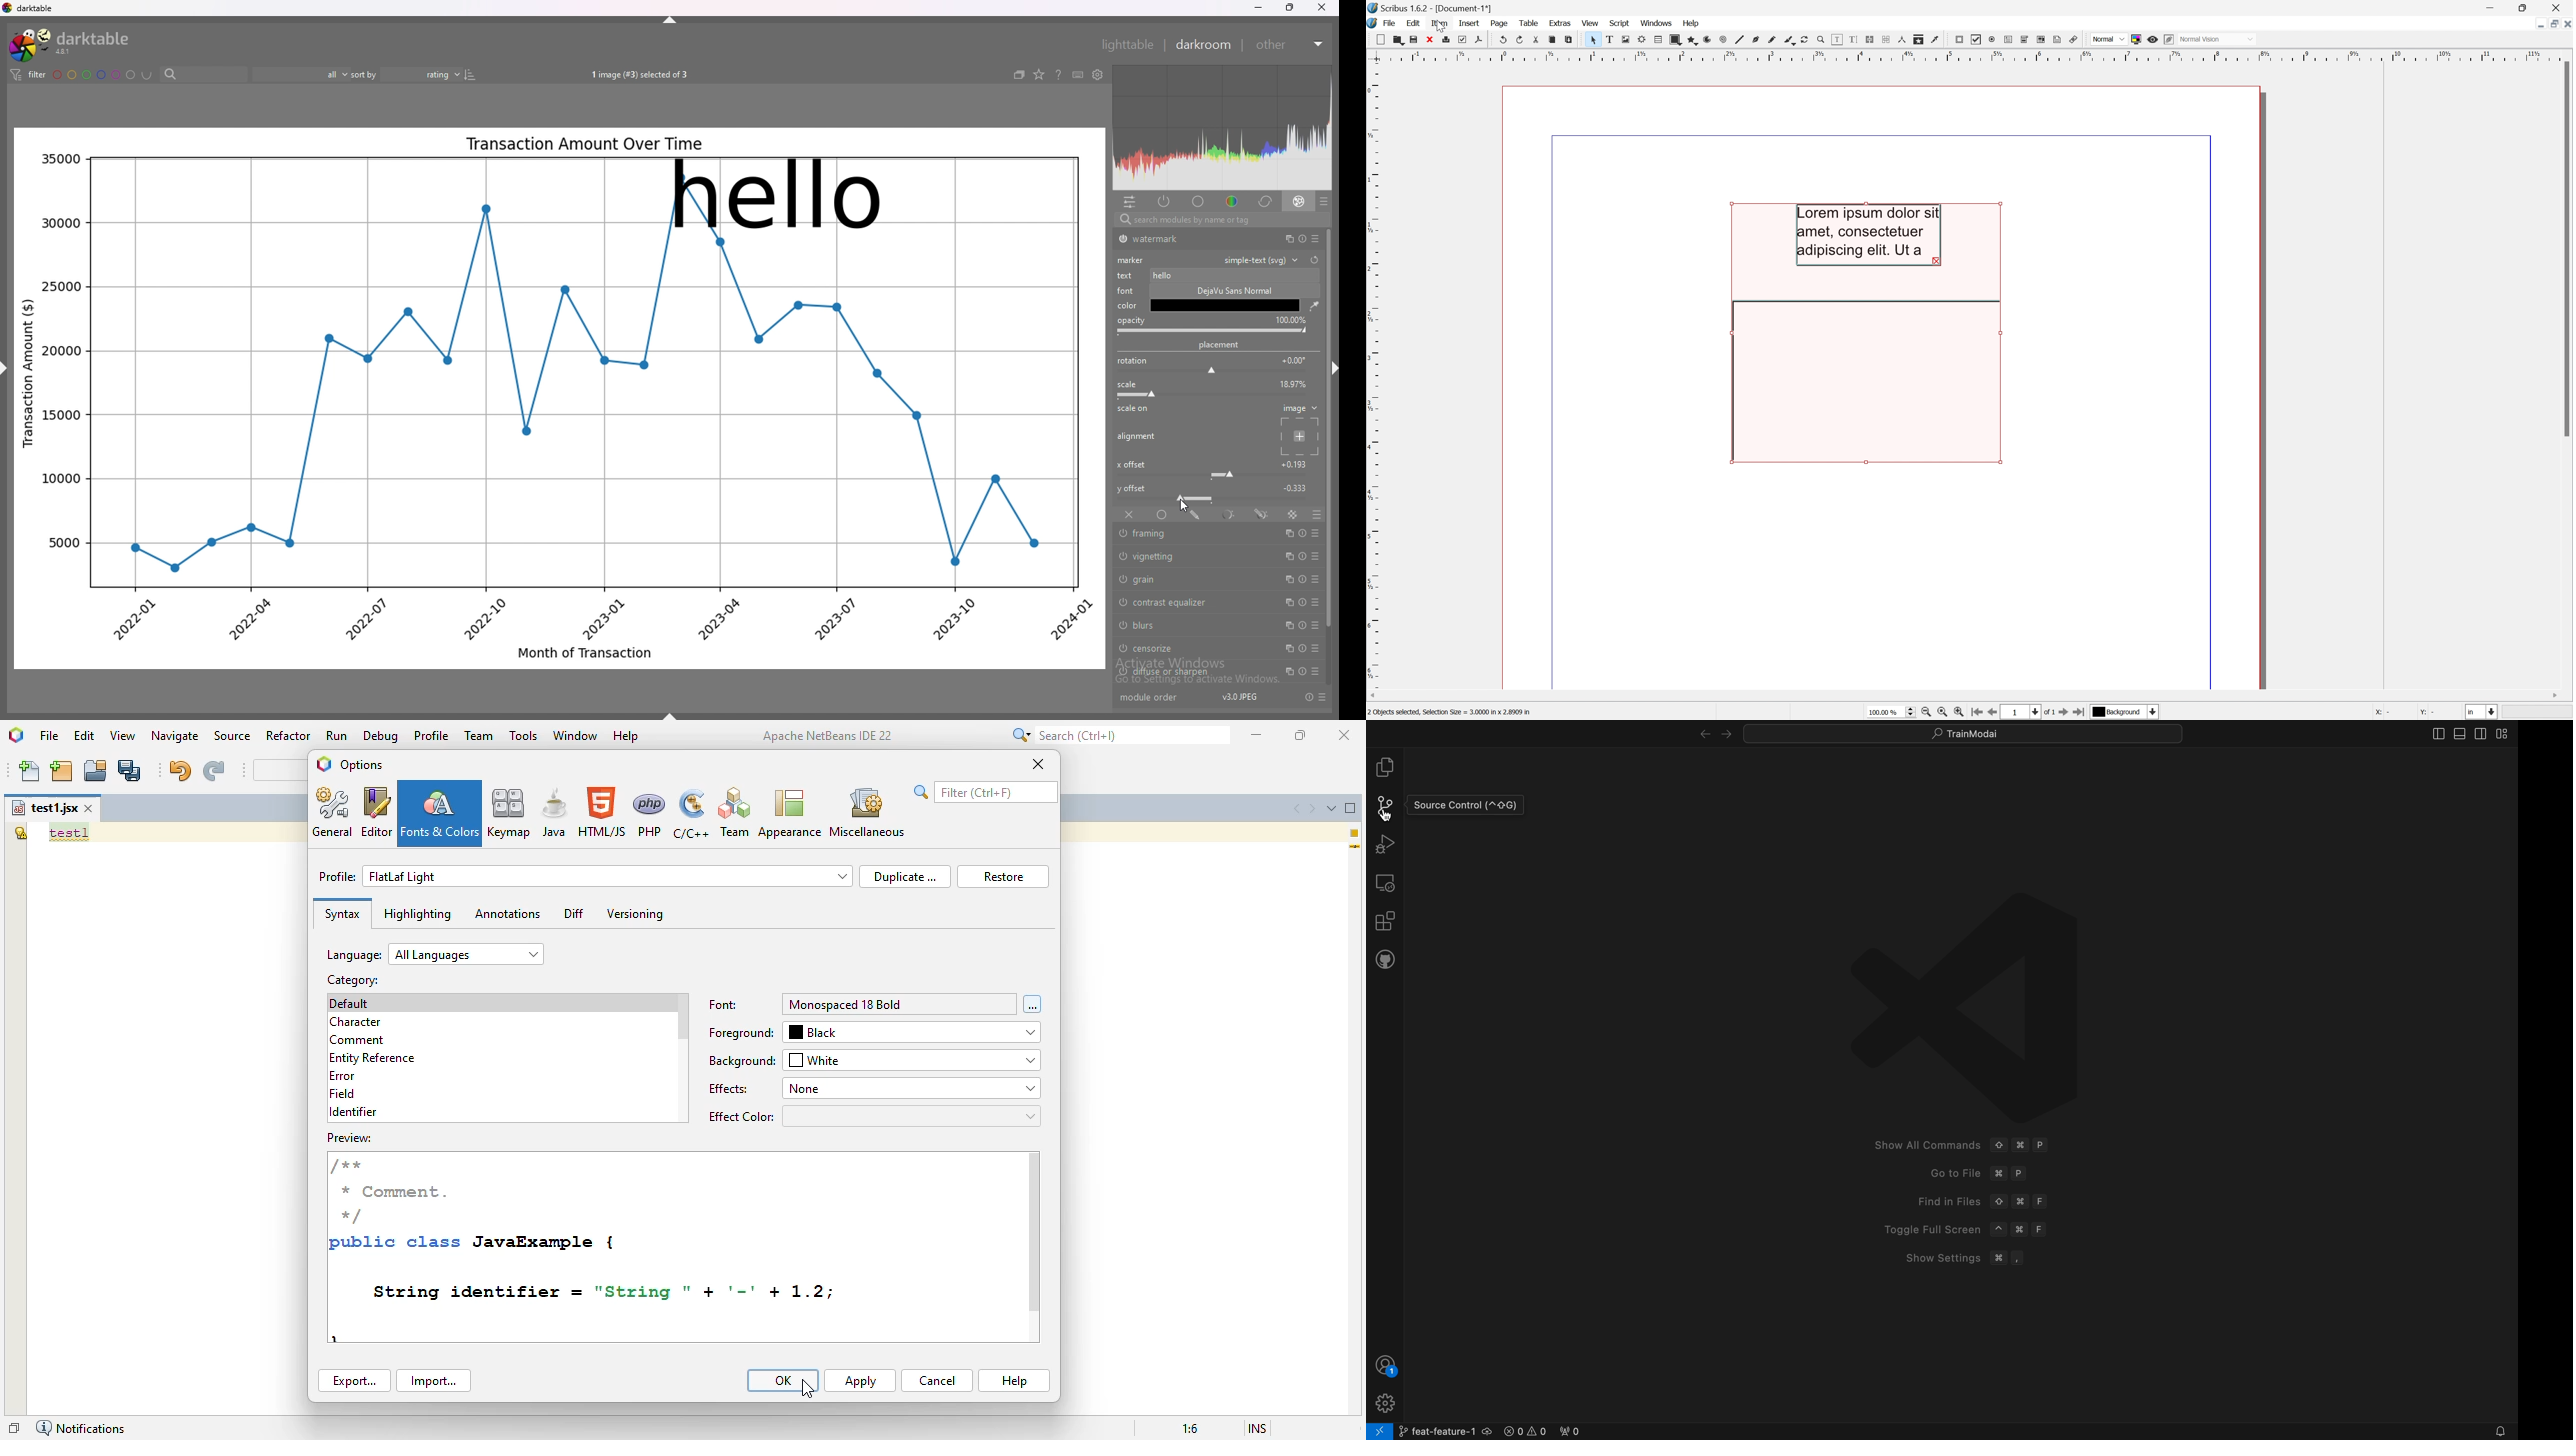  What do you see at coordinates (1852, 39) in the screenshot?
I see `Edit text with story editor` at bounding box center [1852, 39].